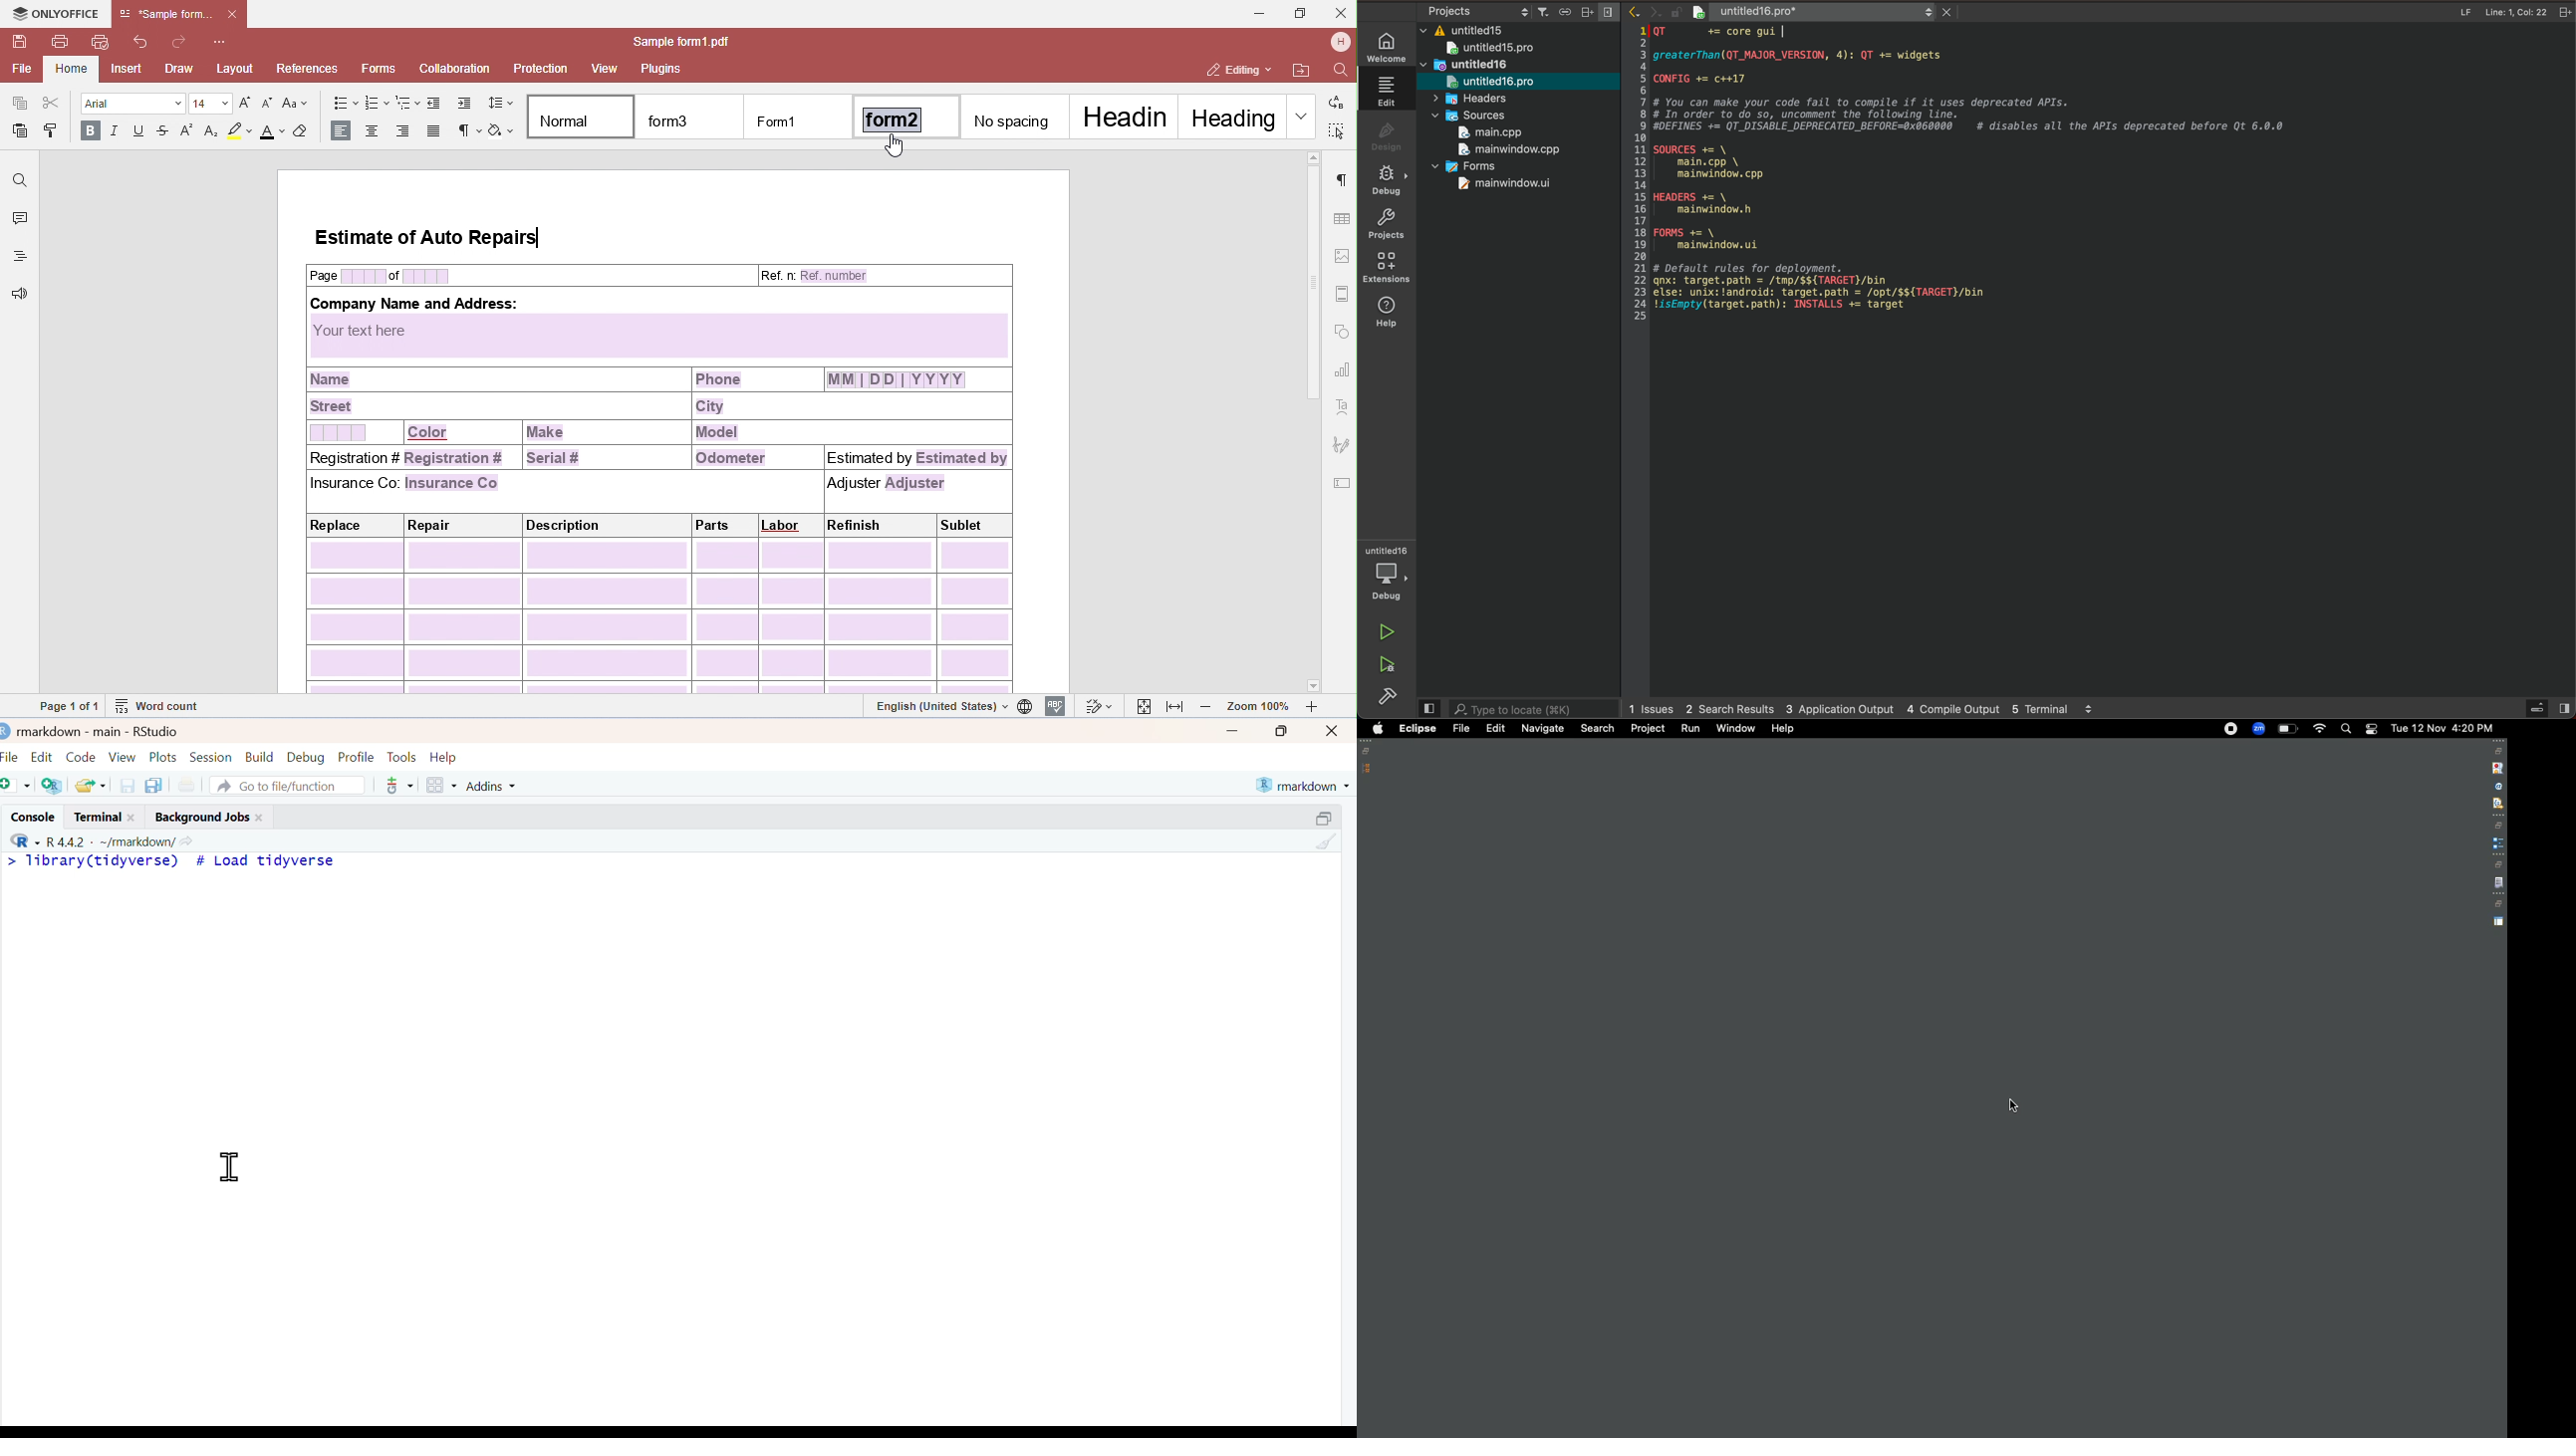  Describe the element at coordinates (156, 730) in the screenshot. I see `RStudio` at that location.